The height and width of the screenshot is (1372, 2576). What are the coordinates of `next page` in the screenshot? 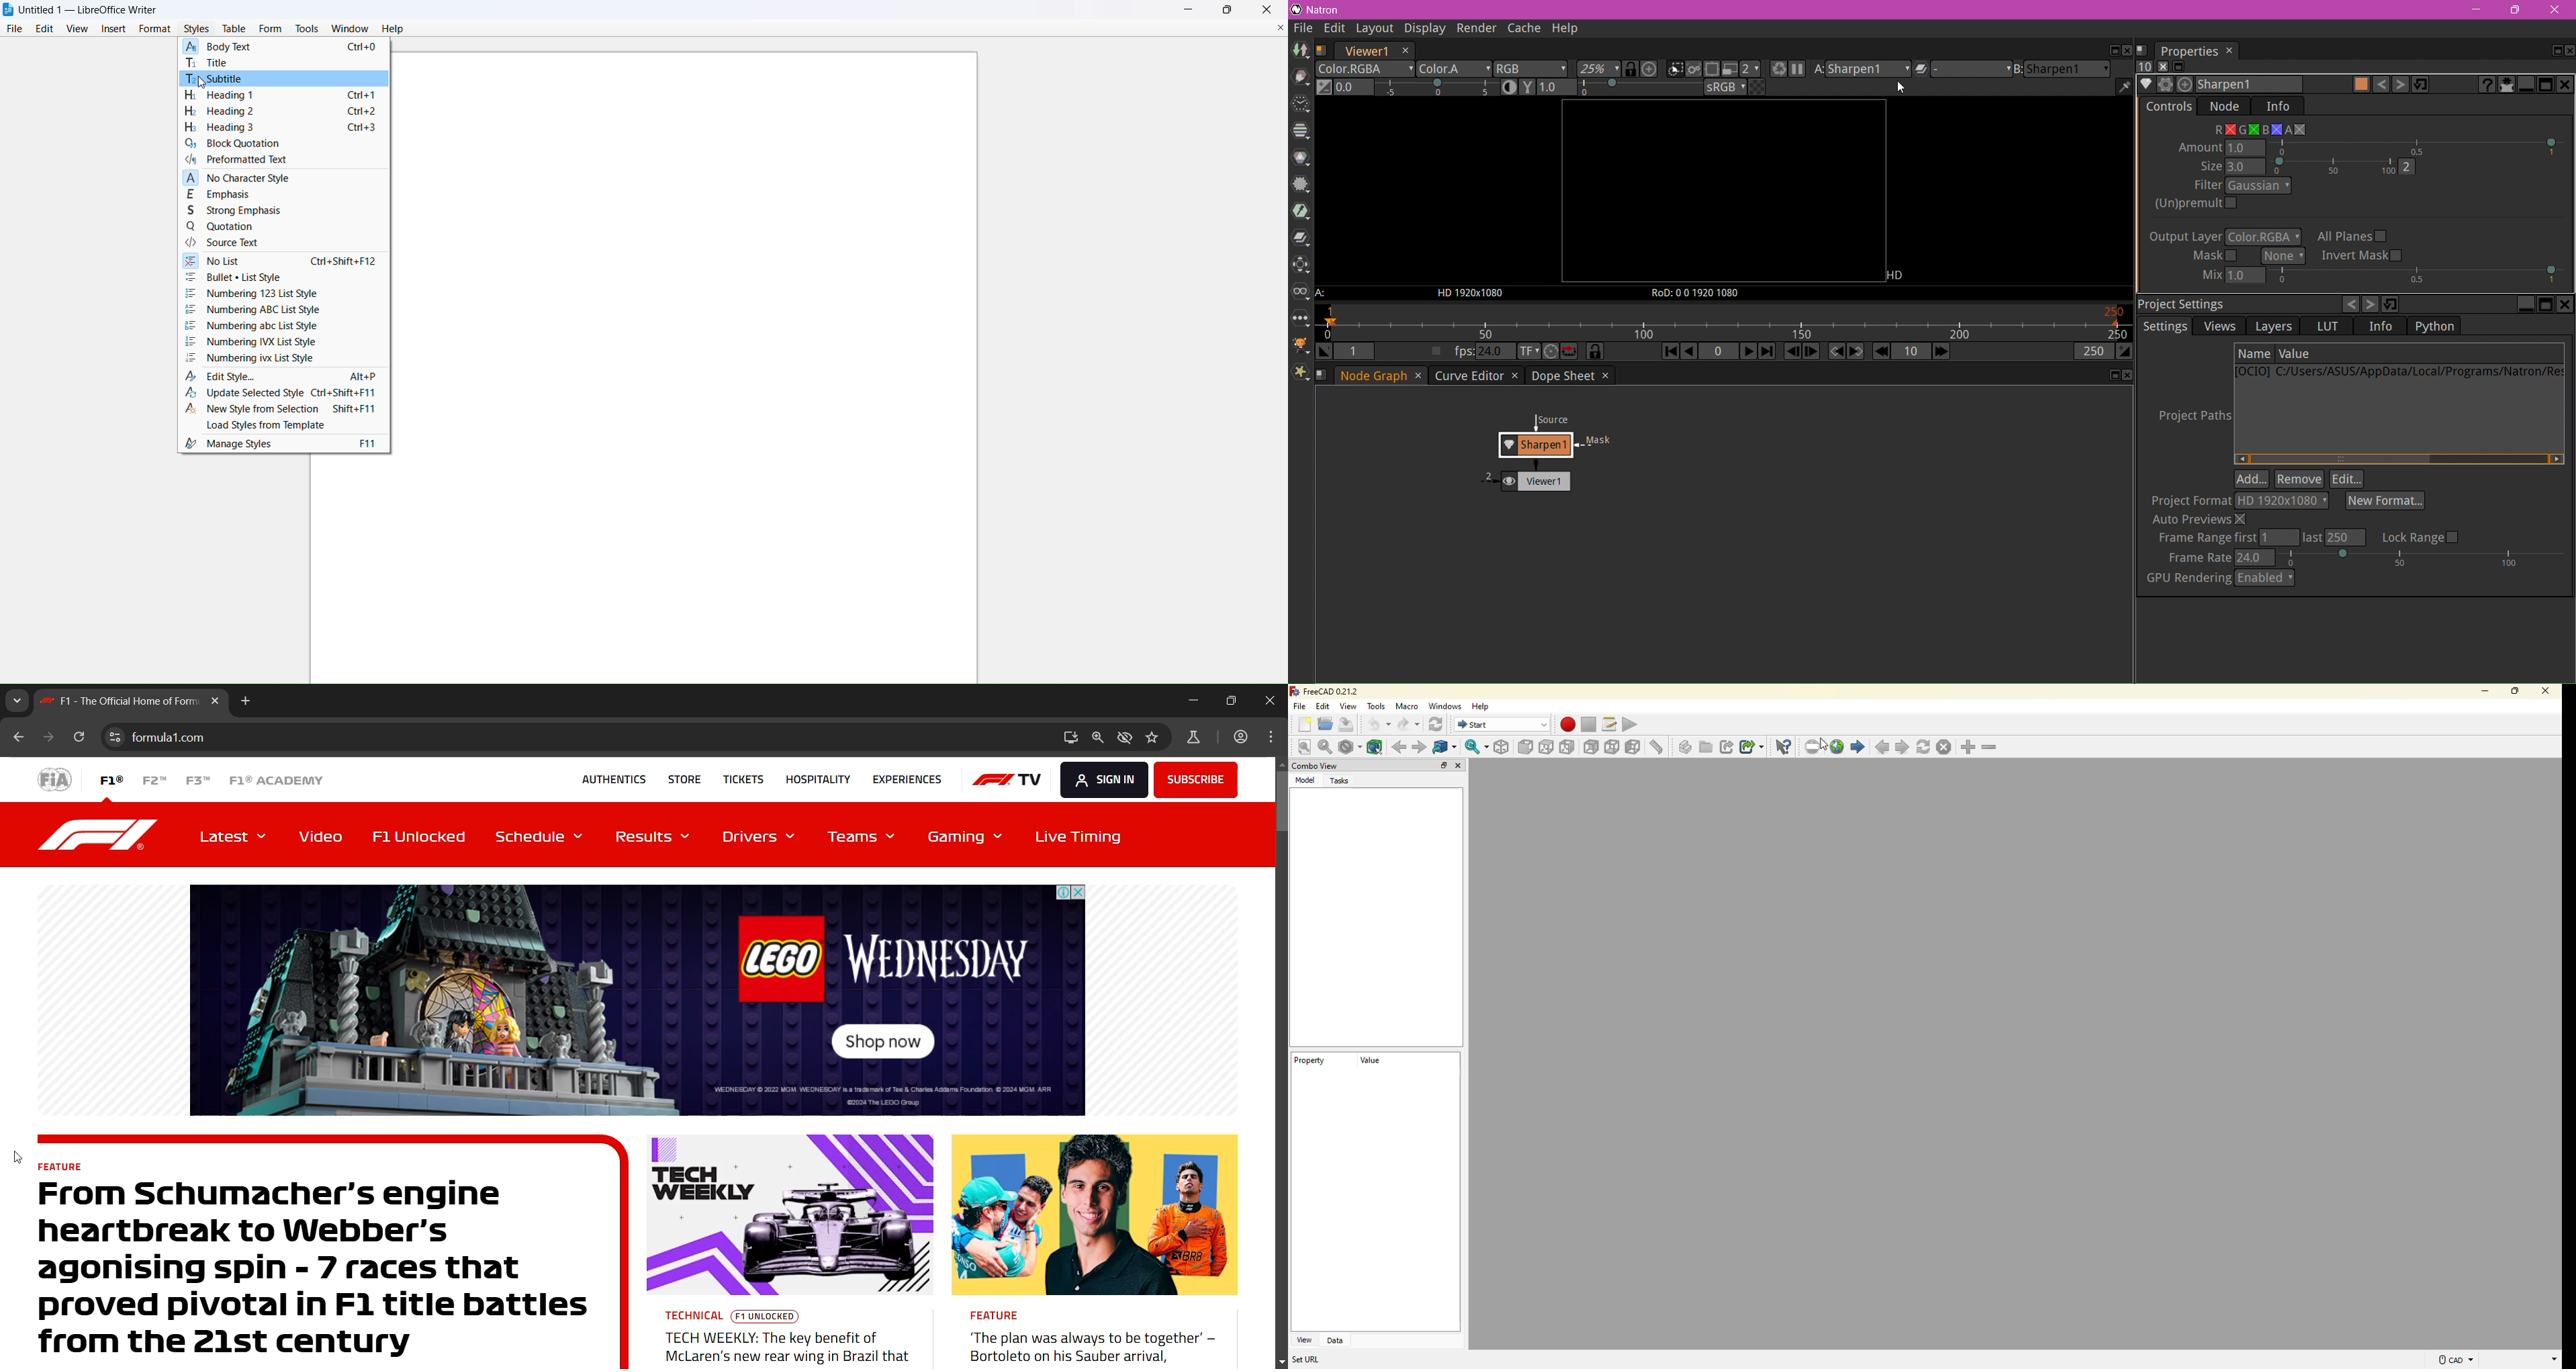 It's located at (1904, 748).